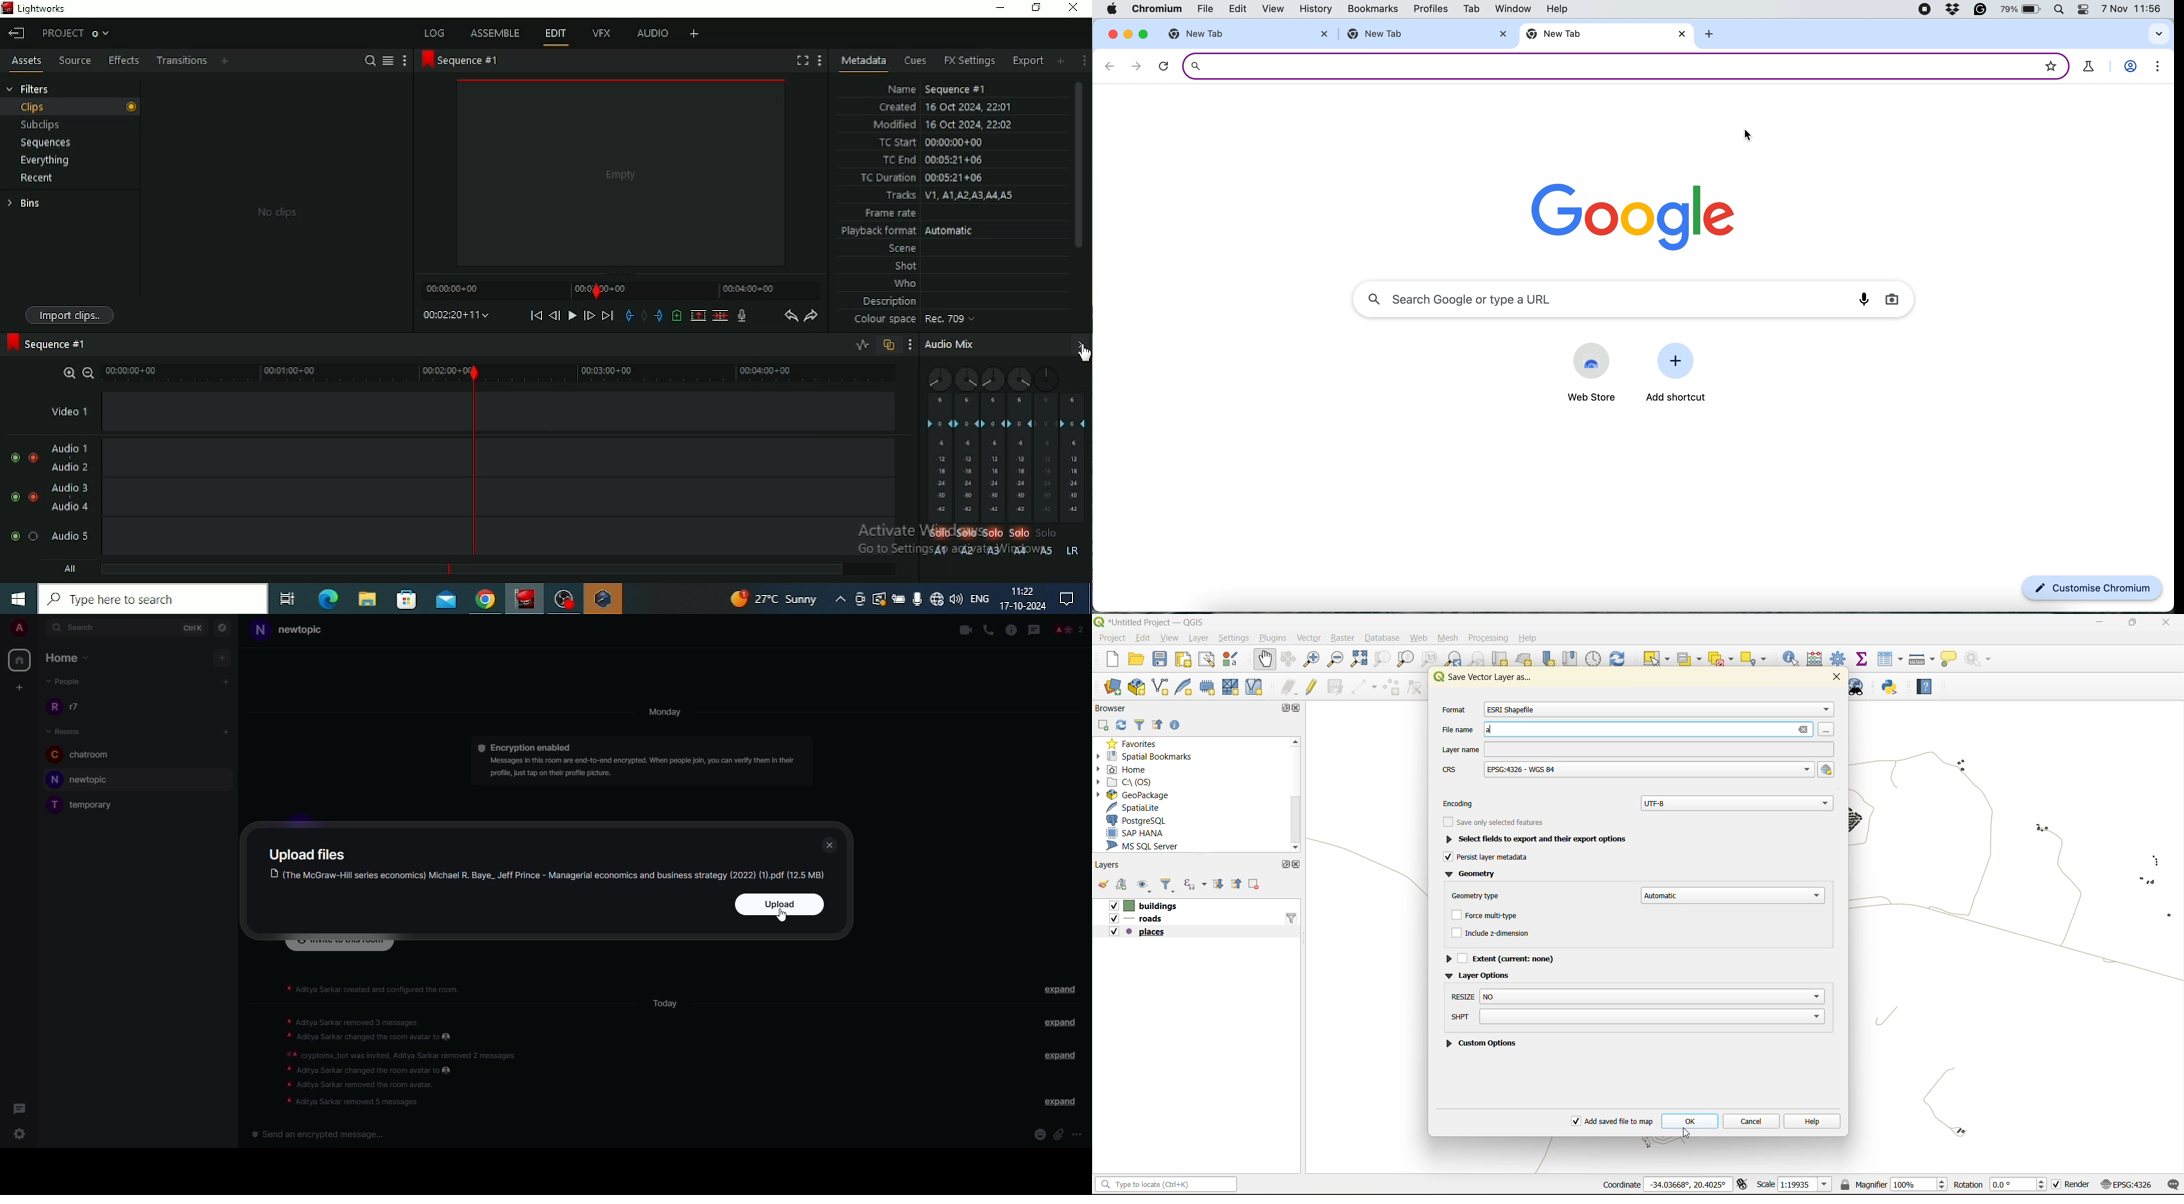 This screenshot has height=1204, width=2184. Describe the element at coordinates (478, 411) in the screenshot. I see `Video 1` at that location.